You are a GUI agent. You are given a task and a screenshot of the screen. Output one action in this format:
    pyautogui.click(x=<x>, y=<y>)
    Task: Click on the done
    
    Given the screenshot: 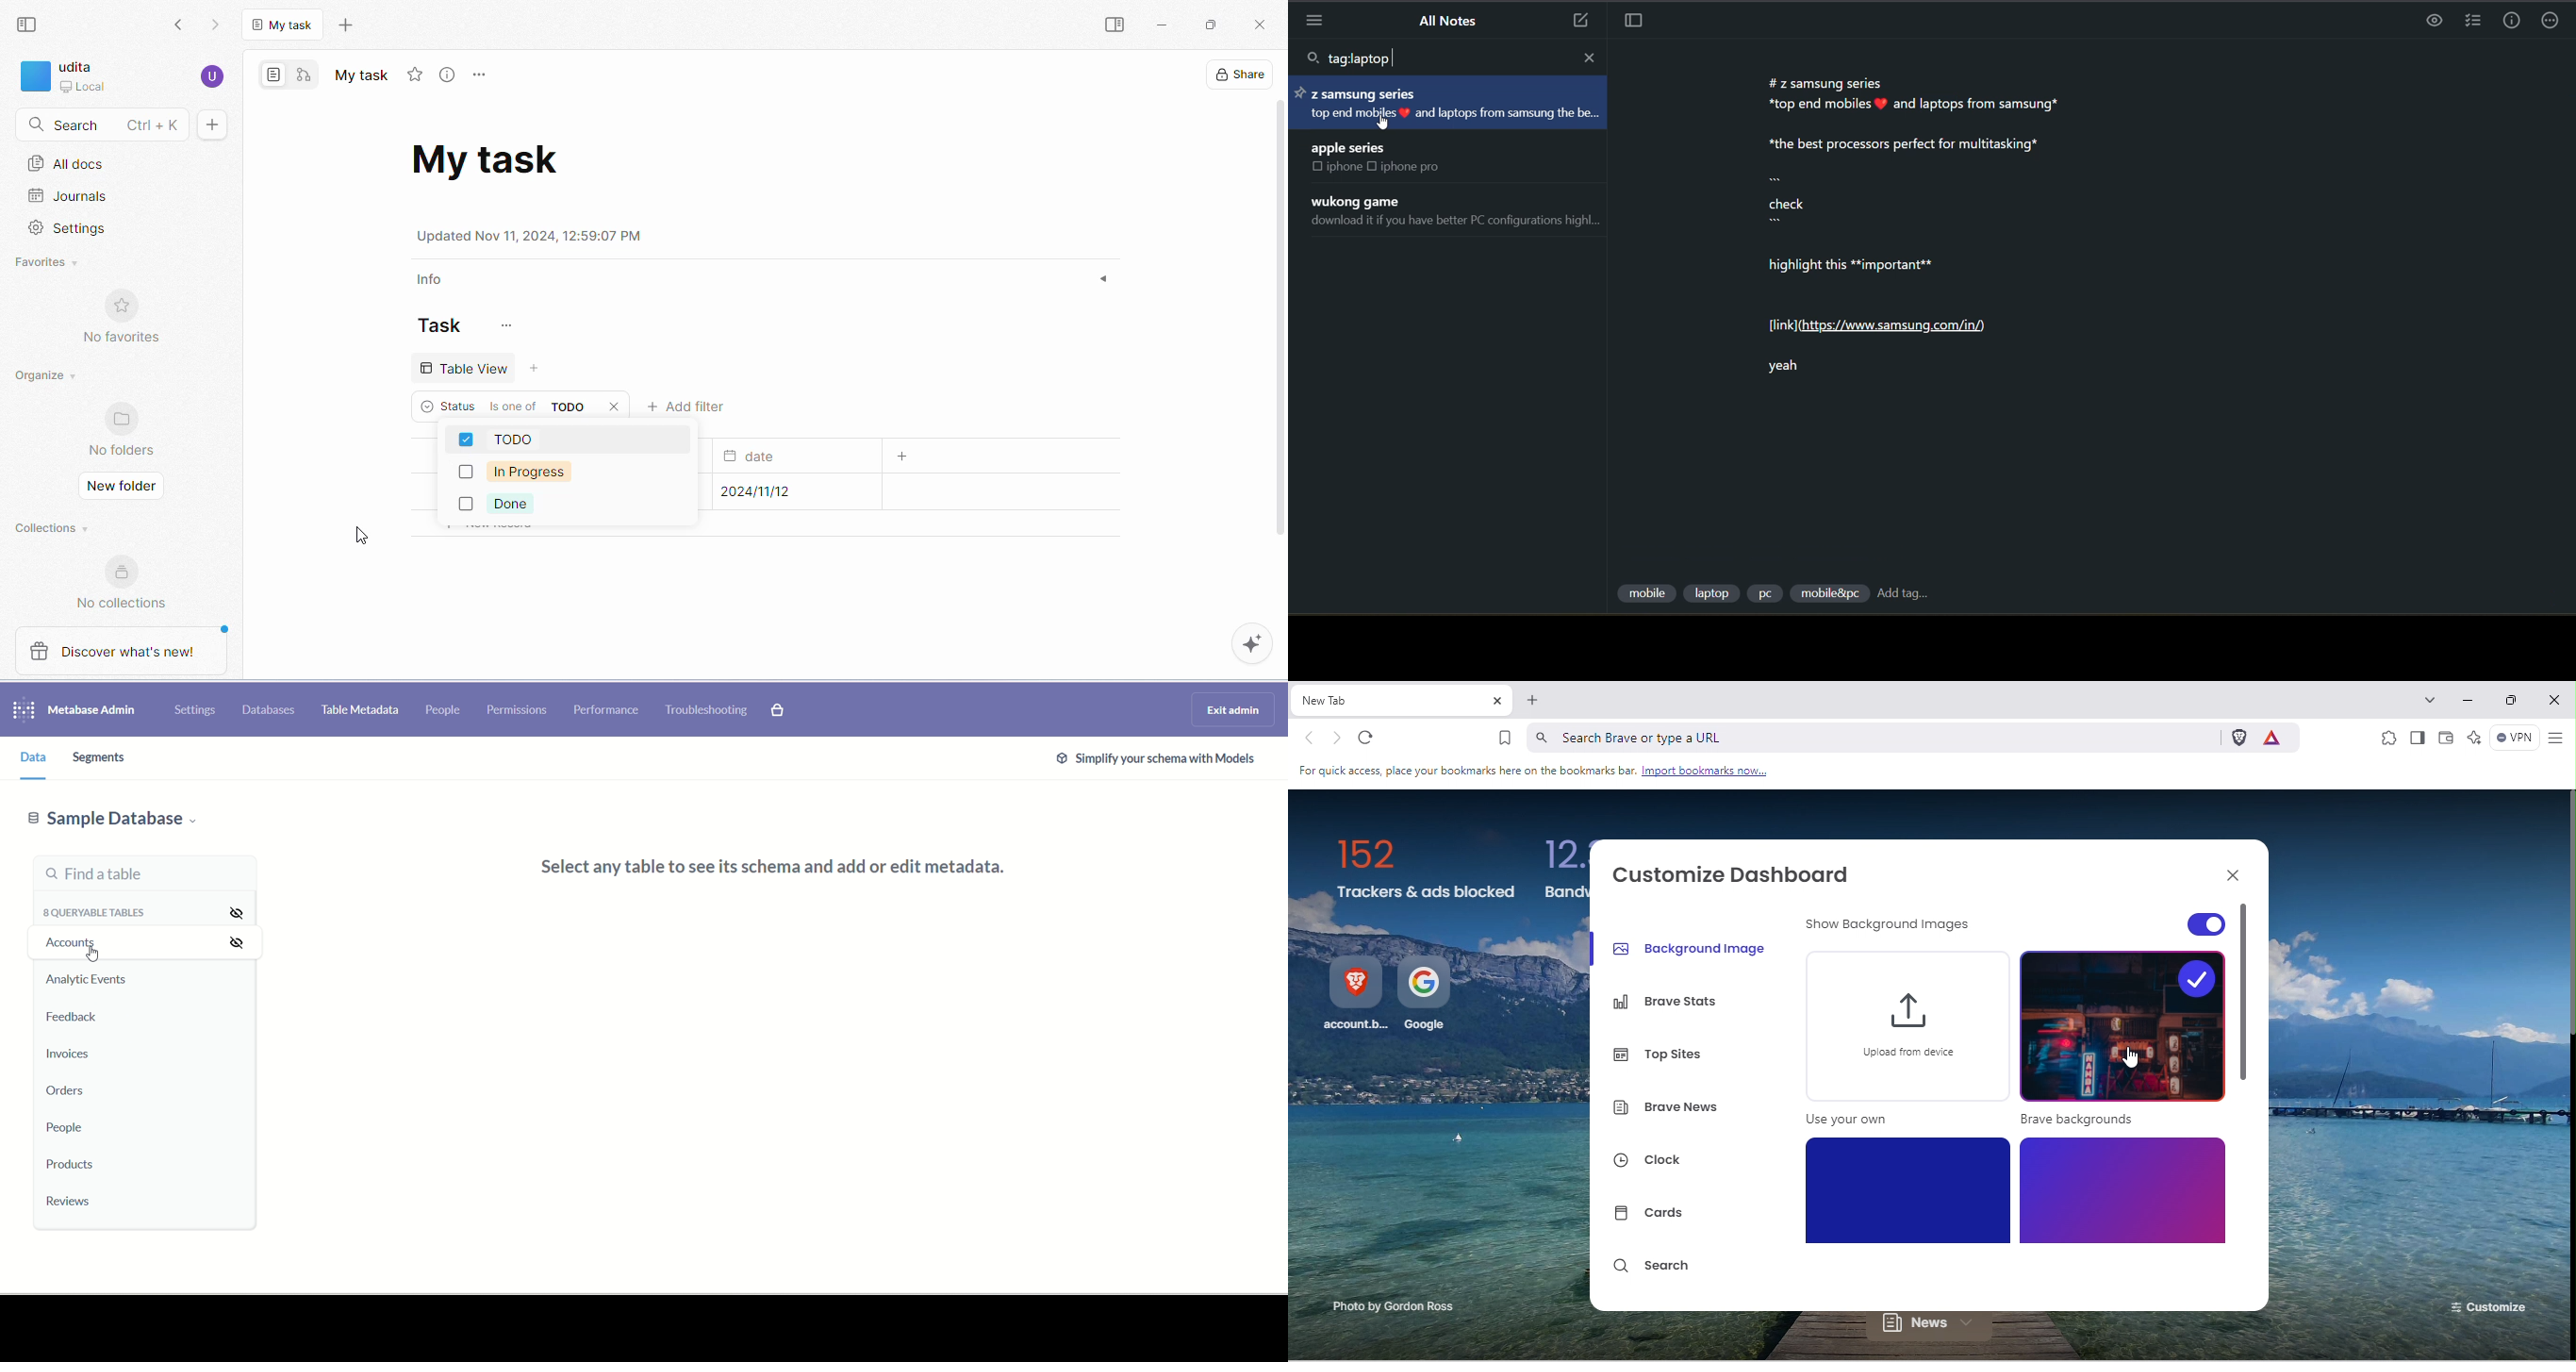 What is the action you would take?
    pyautogui.click(x=509, y=504)
    